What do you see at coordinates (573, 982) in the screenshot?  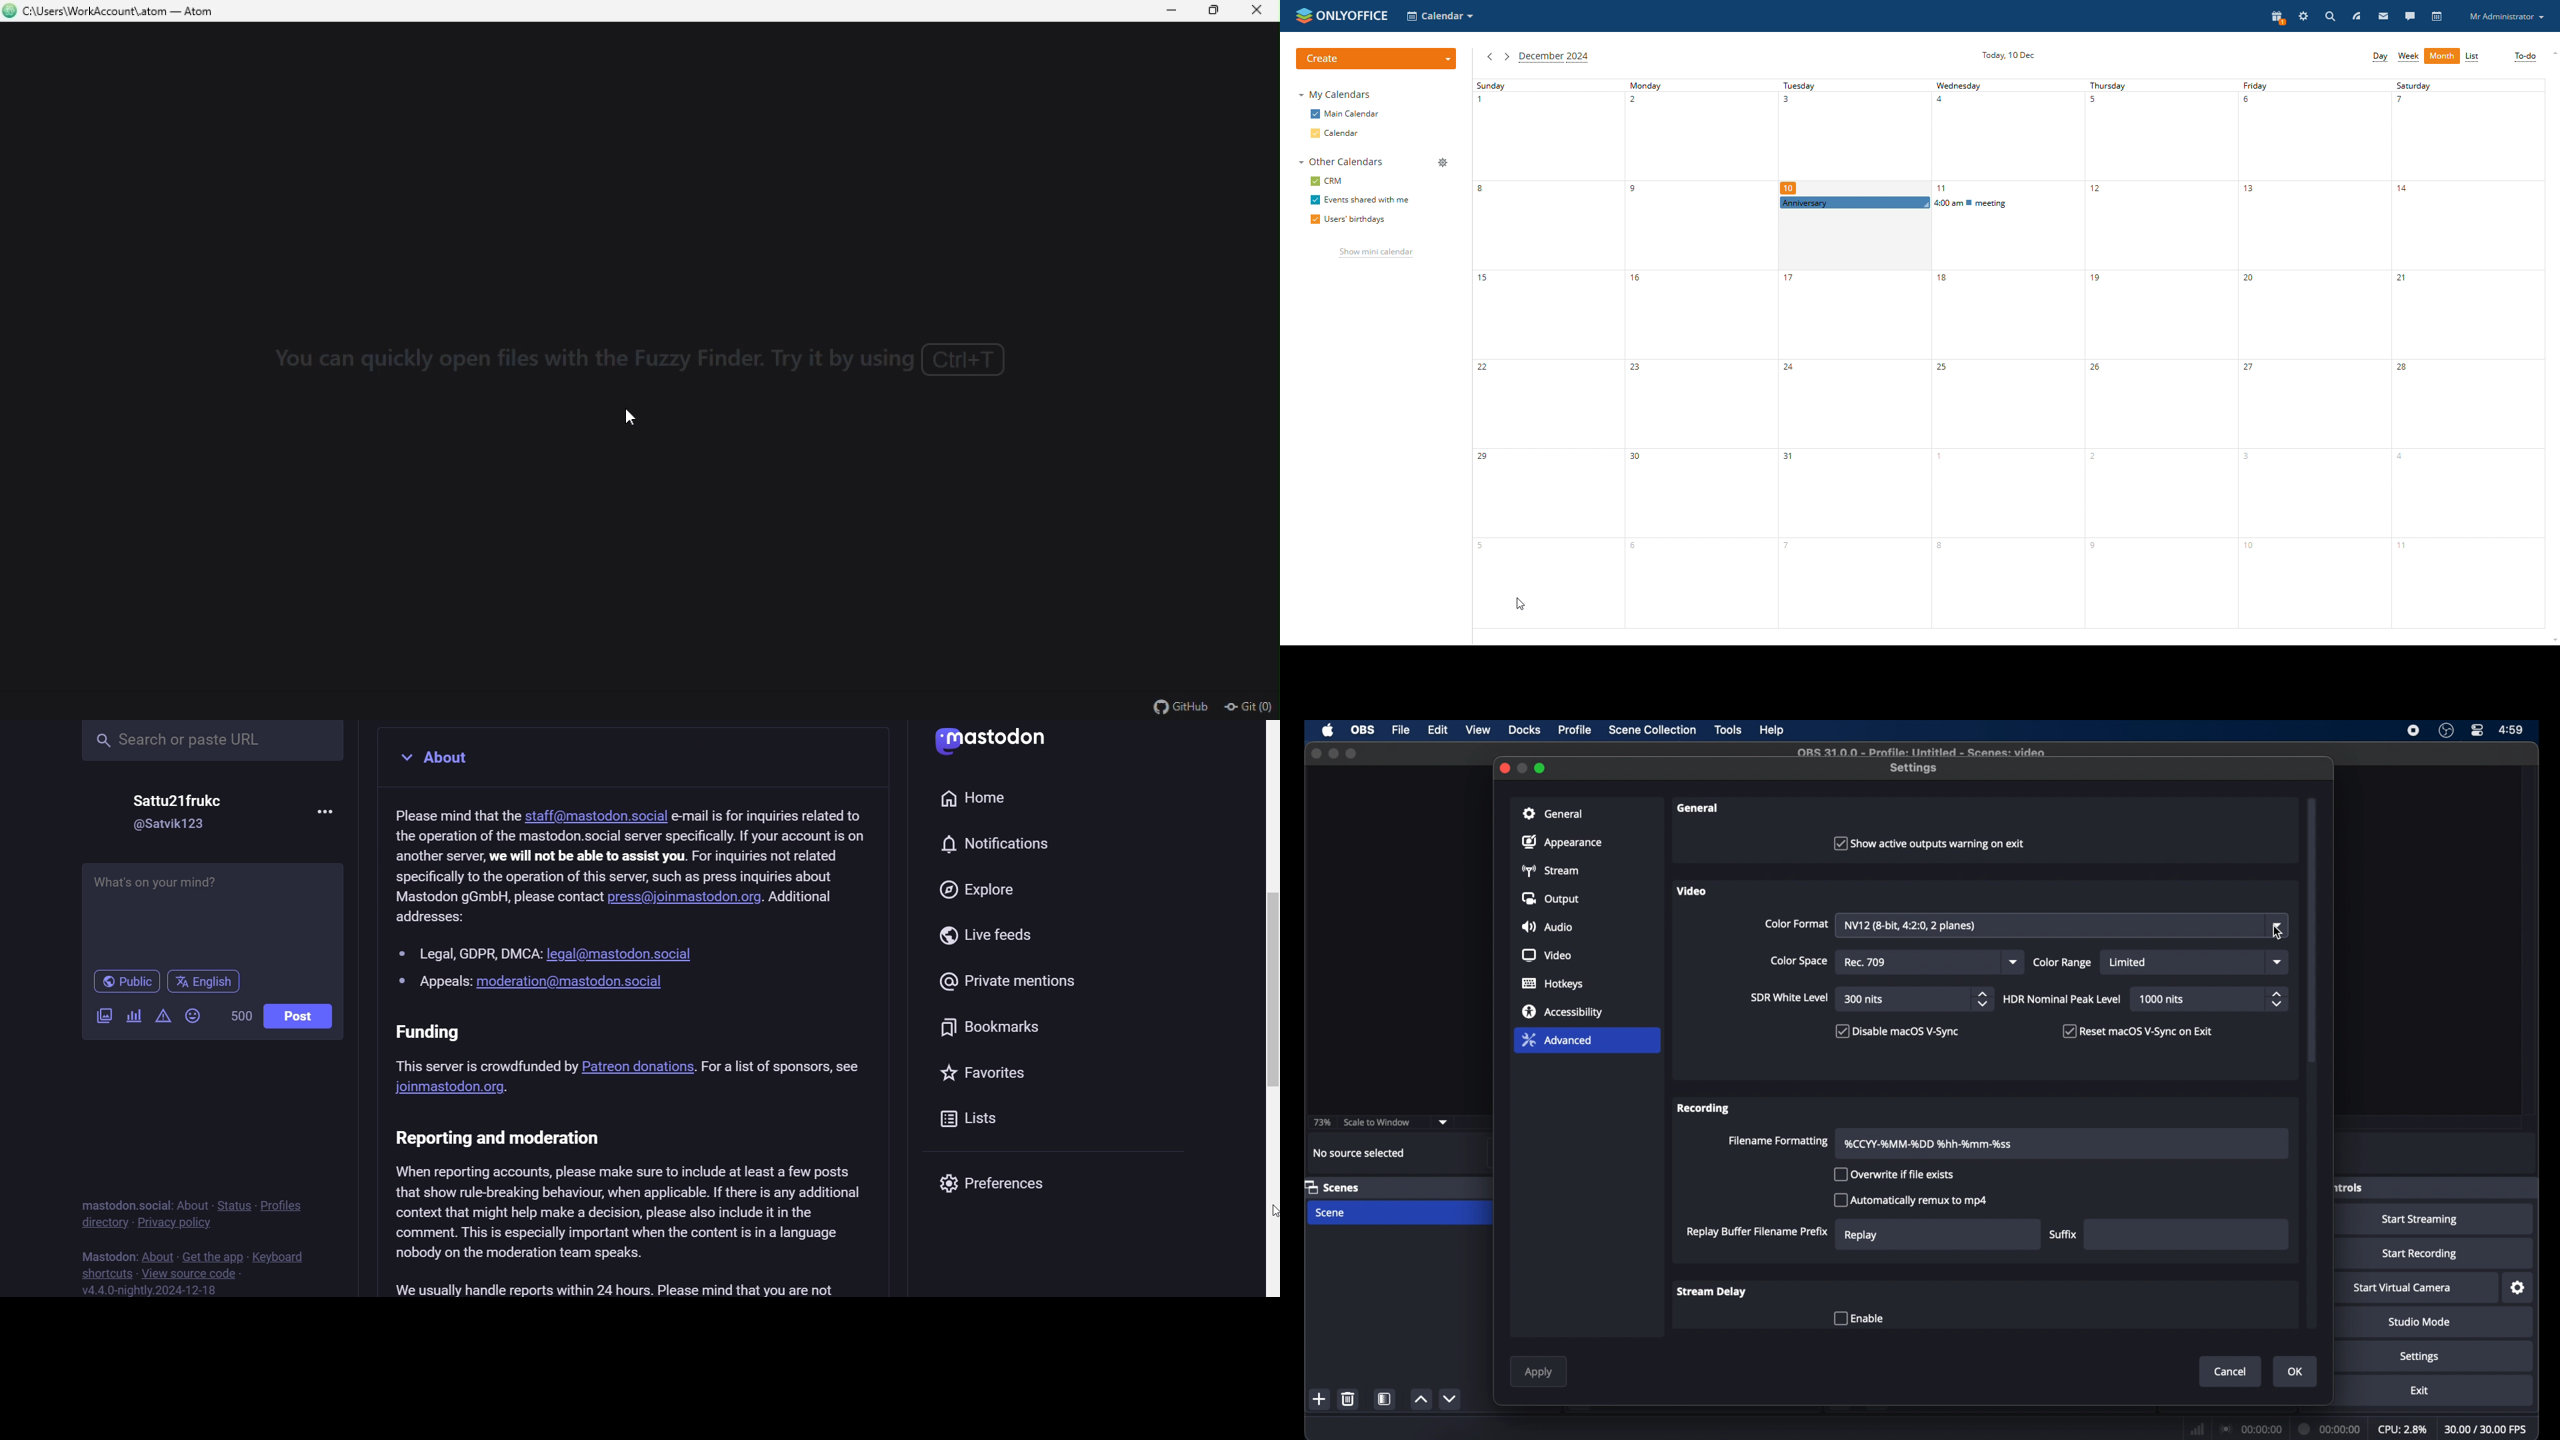 I see `moderation@mastodon.social` at bounding box center [573, 982].